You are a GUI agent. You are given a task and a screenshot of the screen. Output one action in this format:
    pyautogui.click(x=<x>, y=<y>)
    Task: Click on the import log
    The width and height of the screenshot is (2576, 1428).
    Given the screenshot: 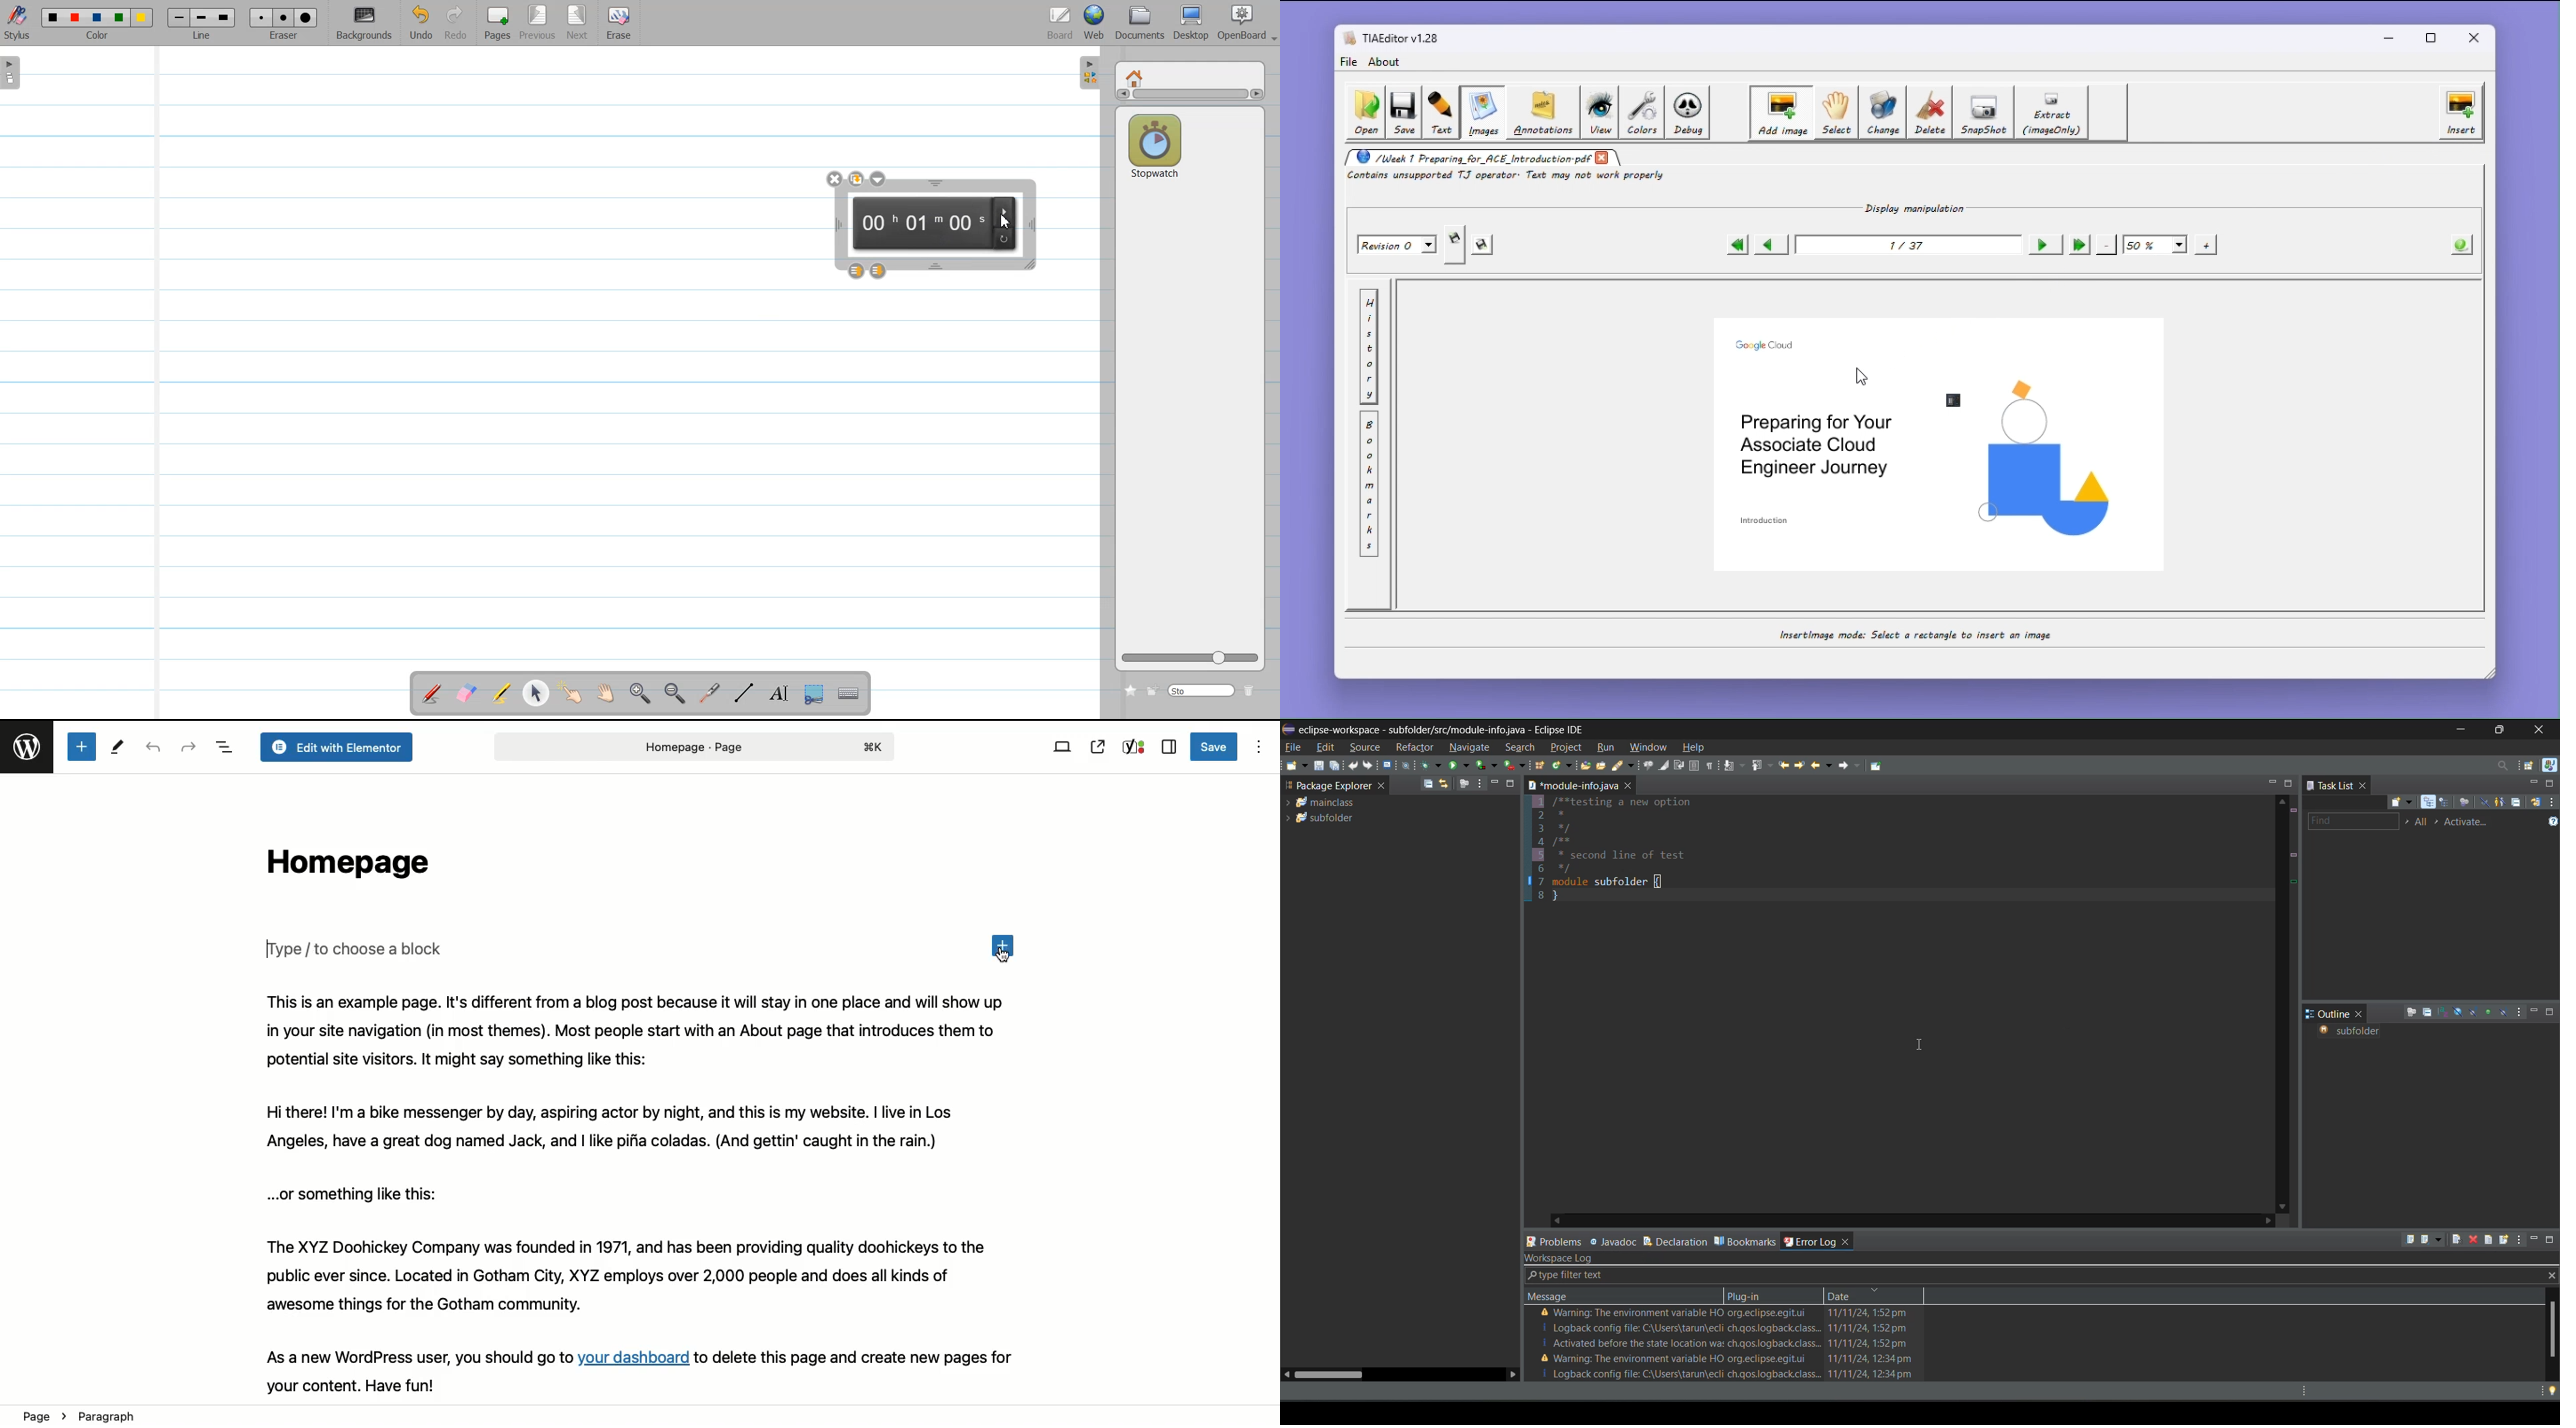 What is the action you would take?
    pyautogui.click(x=2434, y=1239)
    